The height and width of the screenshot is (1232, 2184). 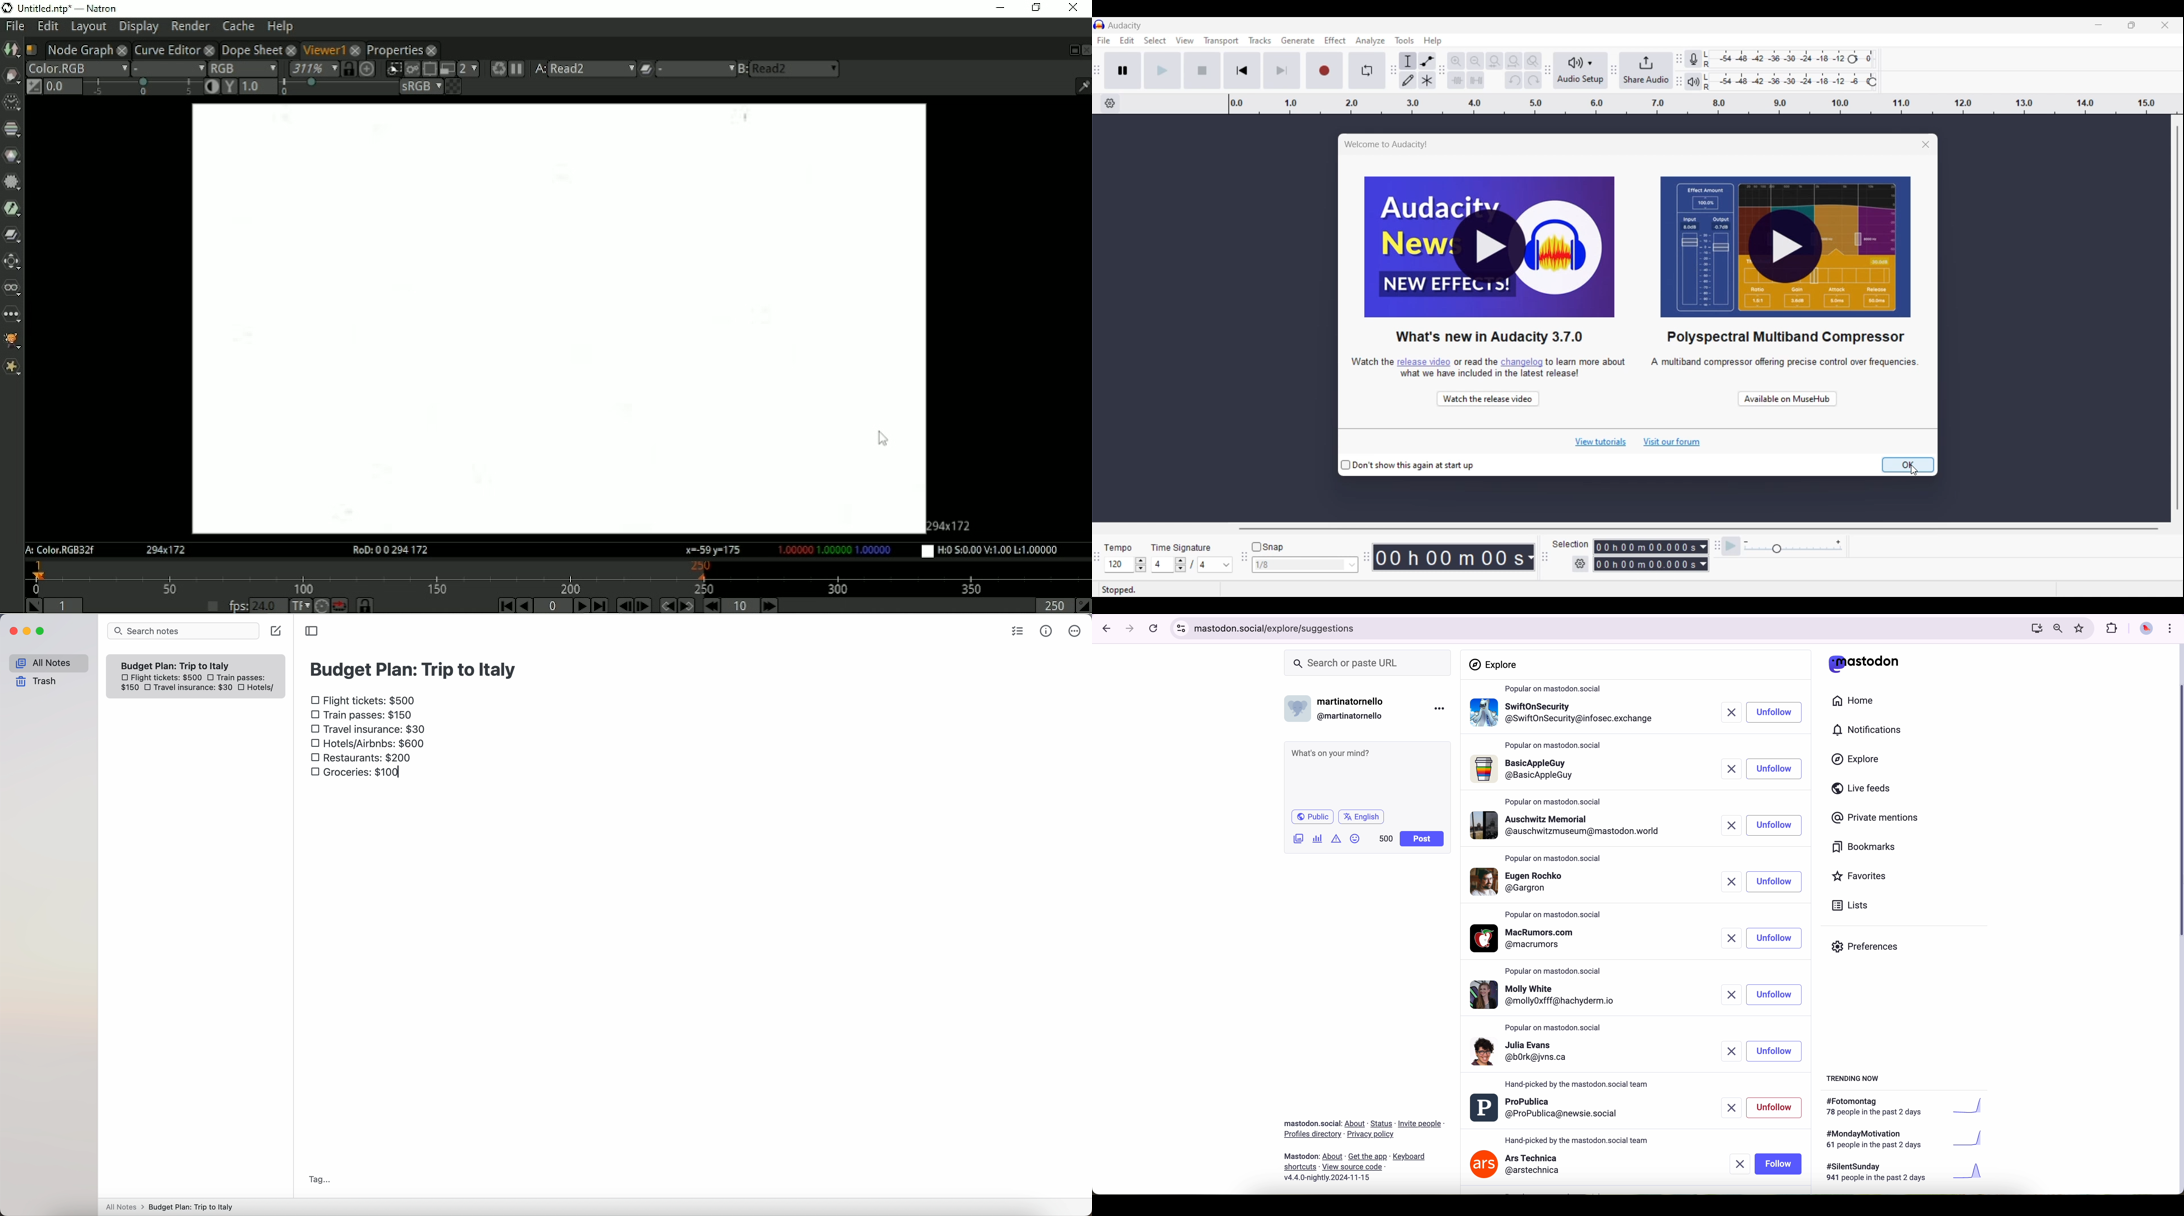 I want to click on travel insurance: $30, so click(x=195, y=689).